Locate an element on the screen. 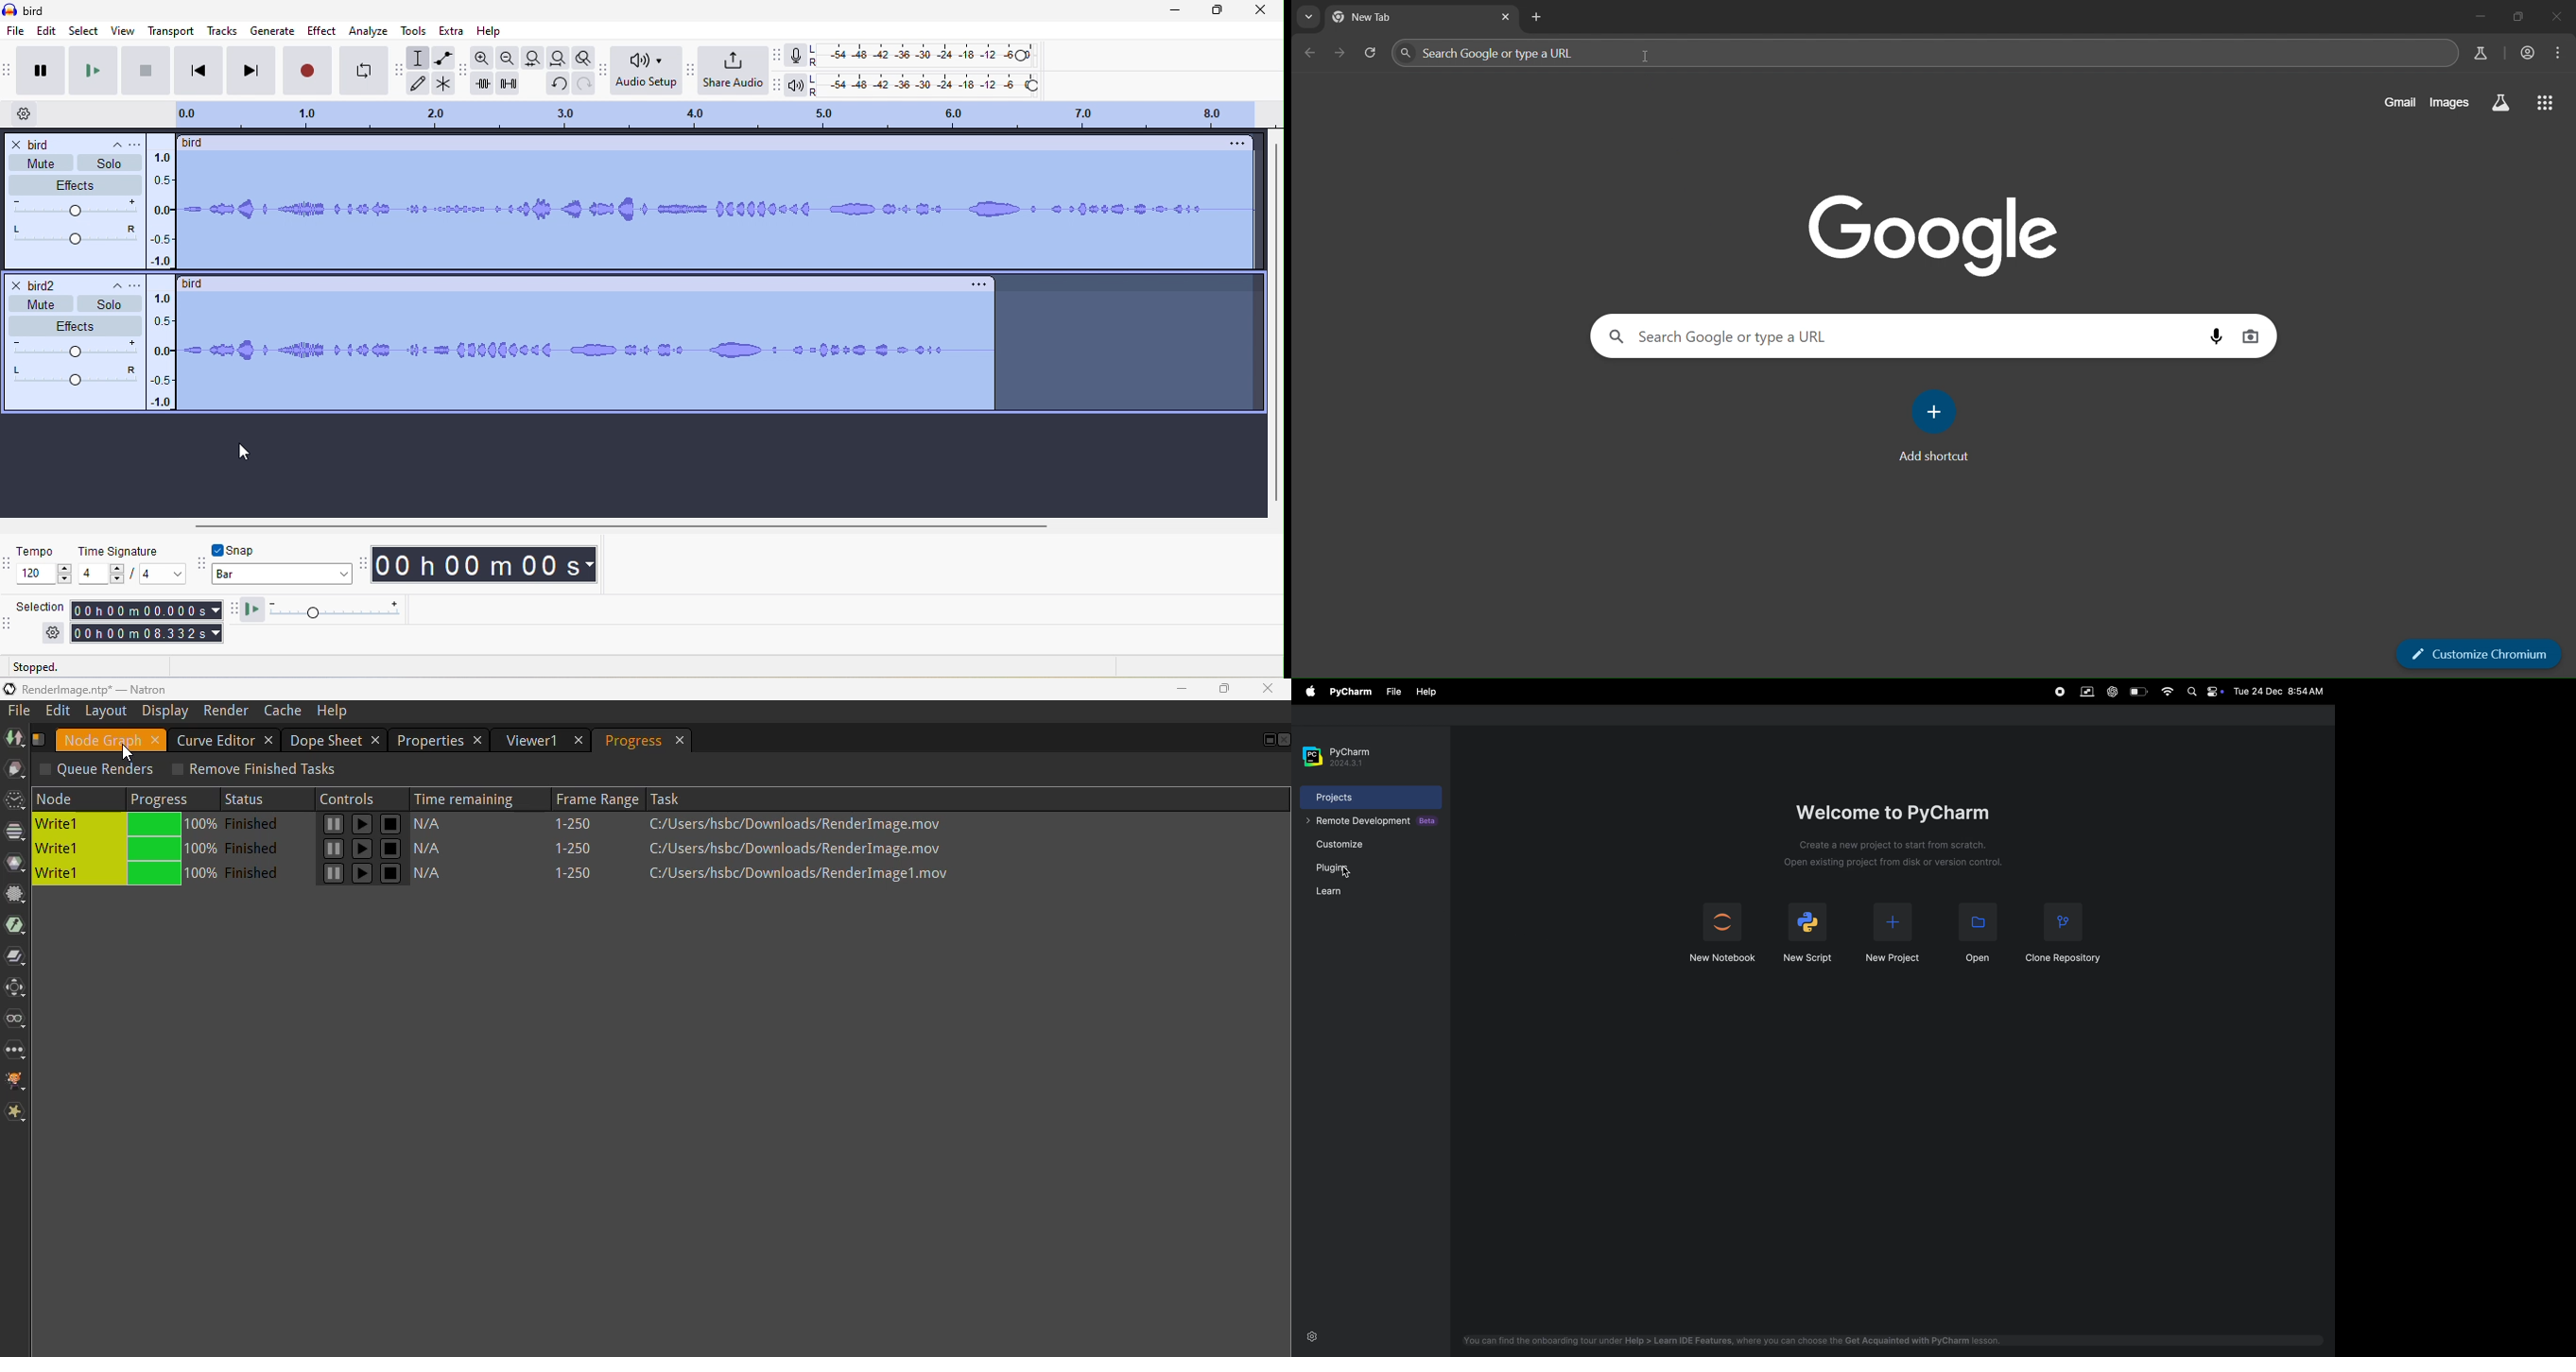 This screenshot has width=2576, height=1372. search google or type a URL is located at coordinates (1922, 54).